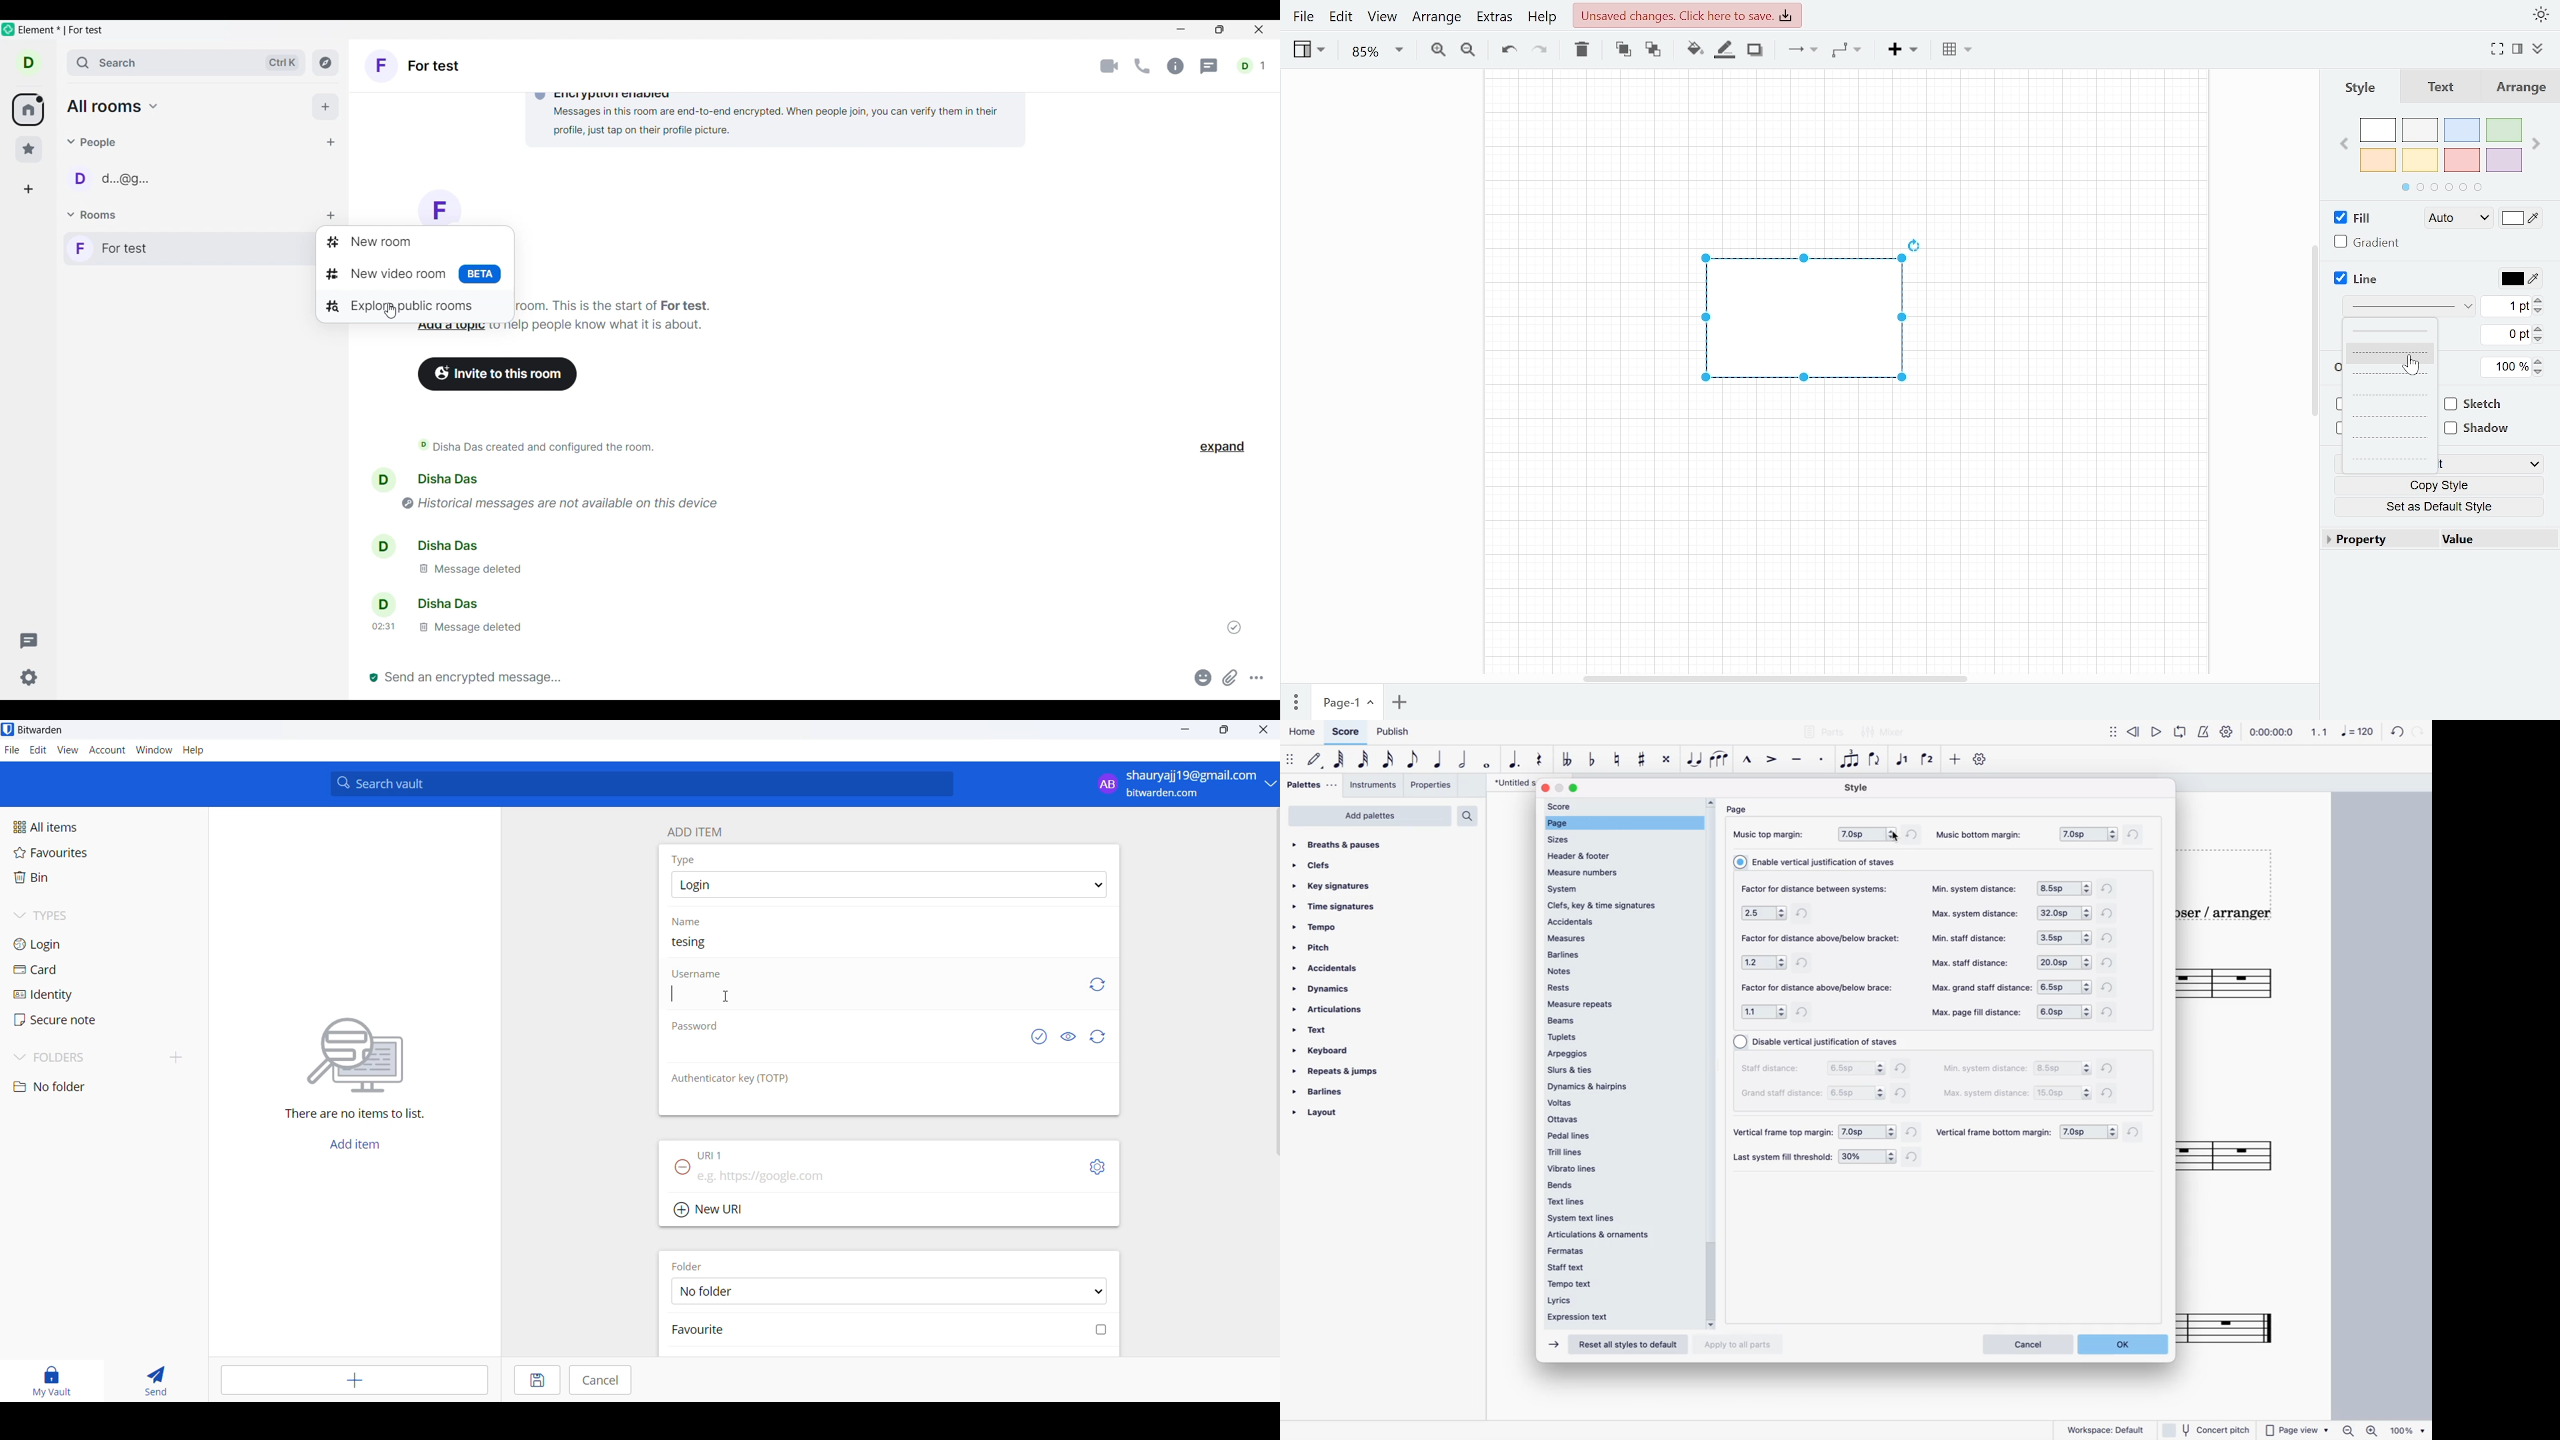  I want to click on Add a topic, so click(451, 327).